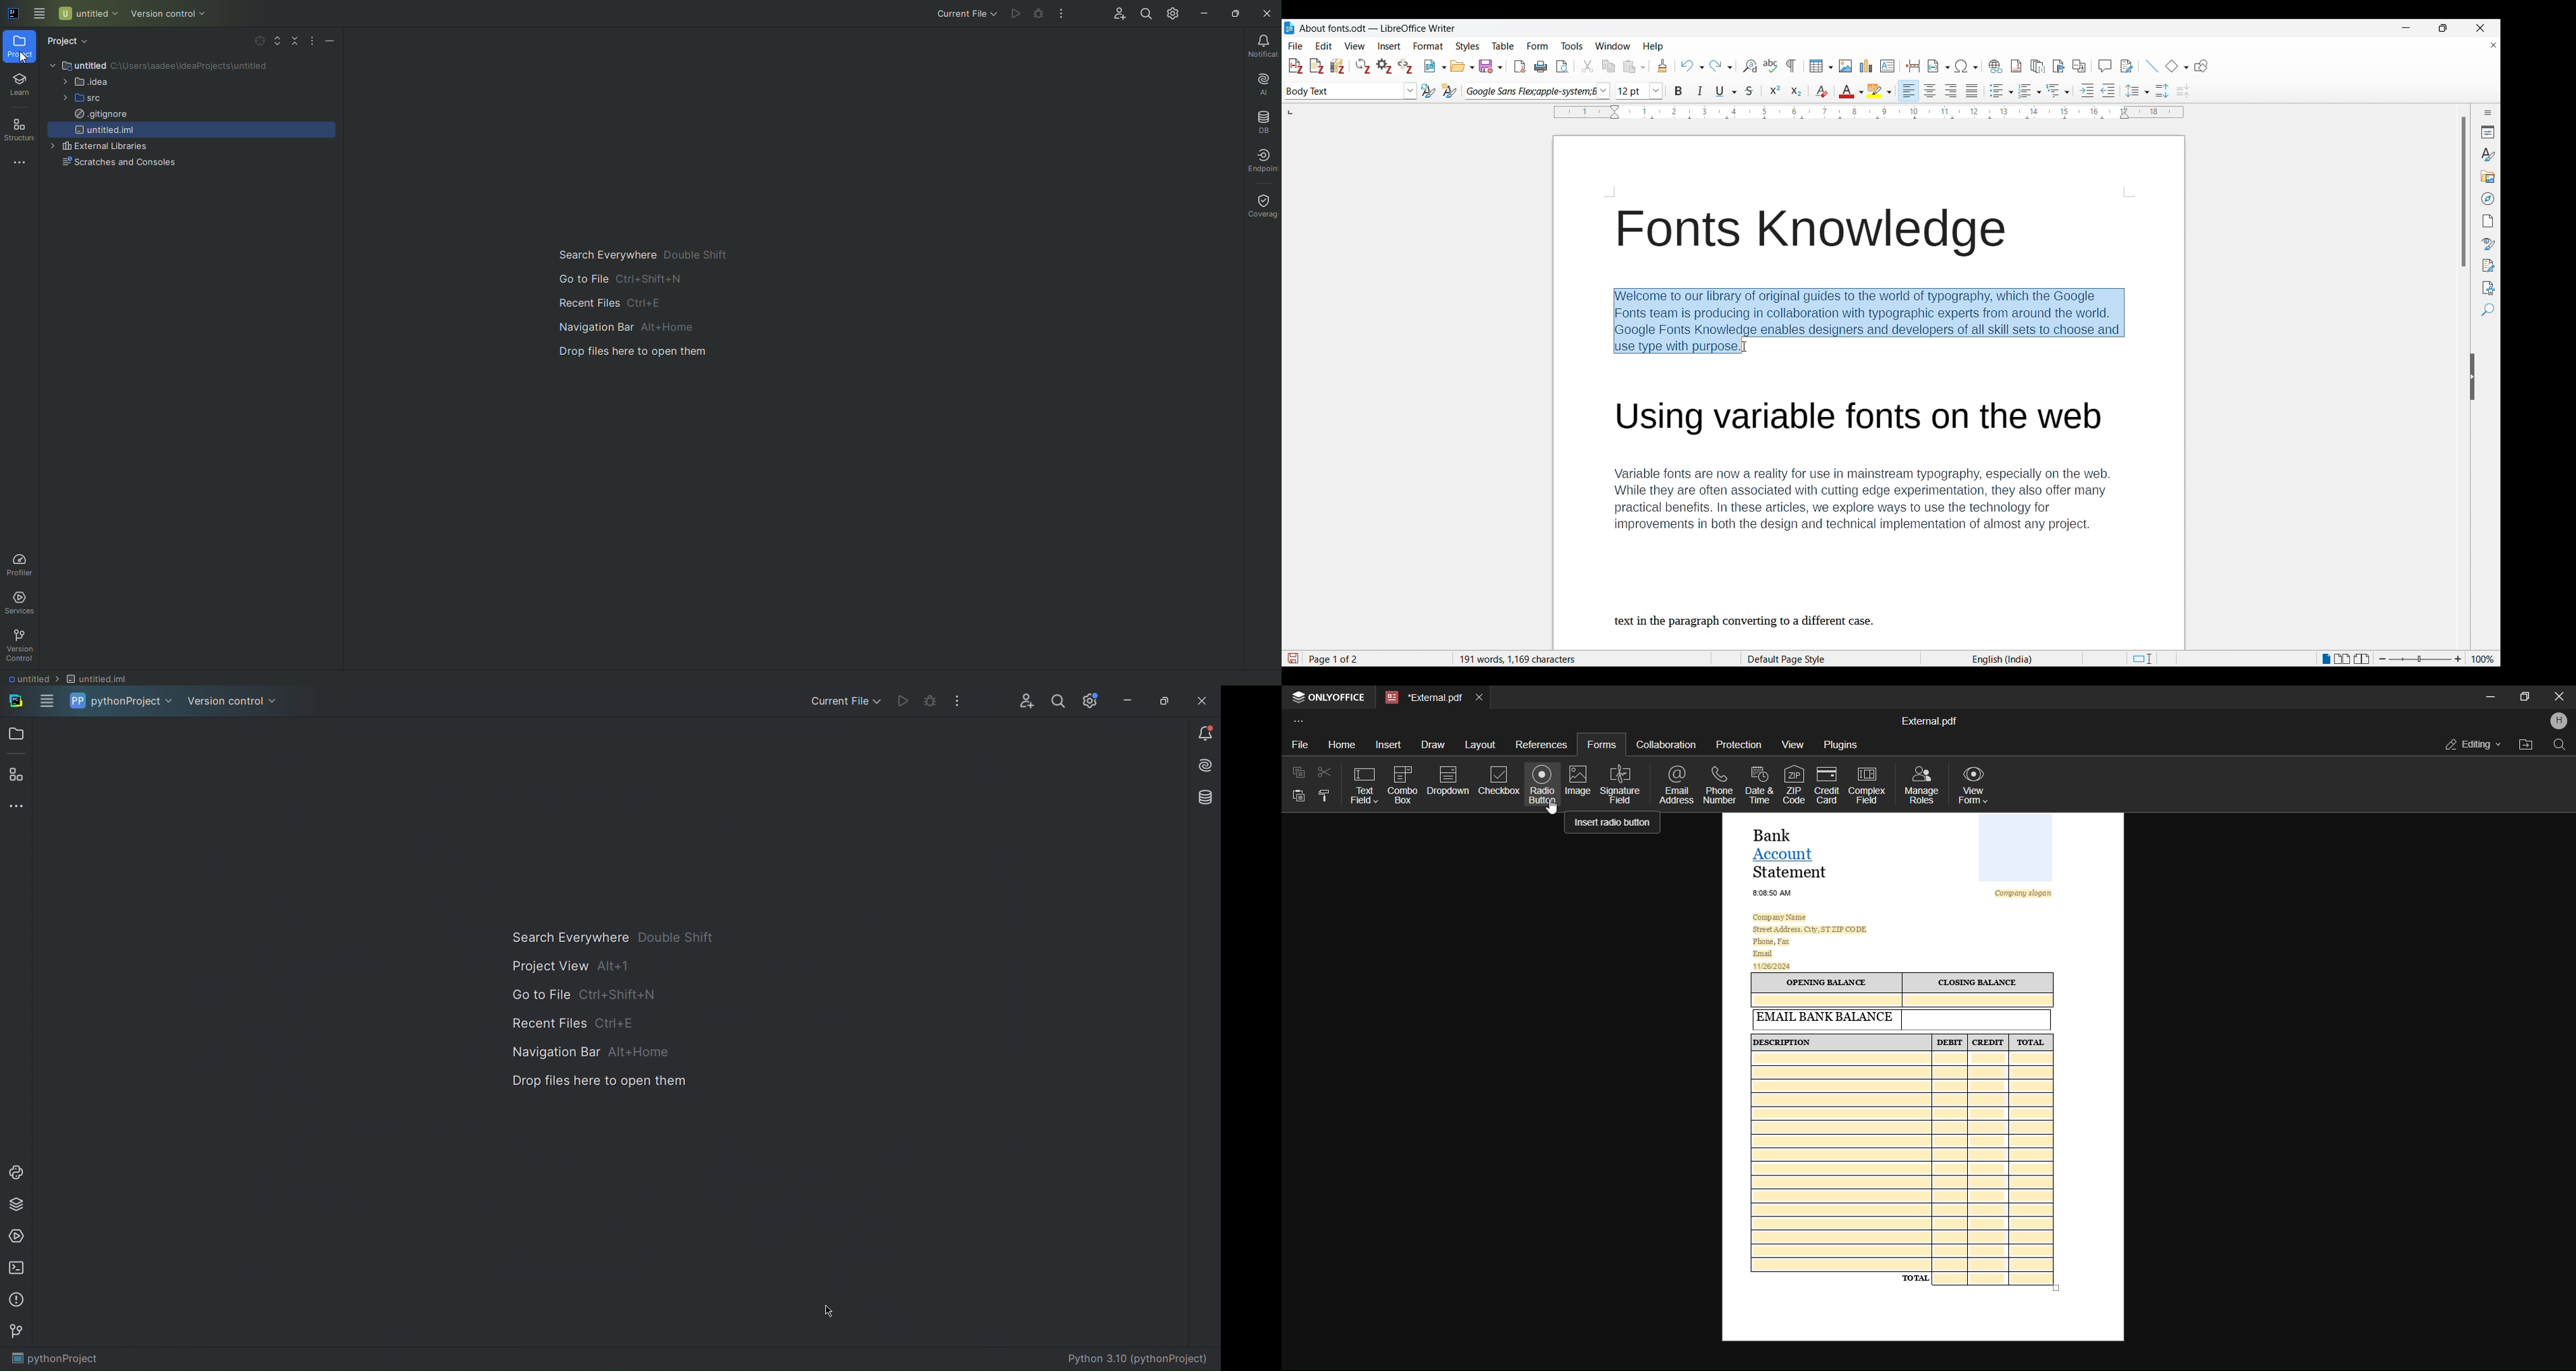 Image resolution: width=2576 pixels, height=1372 pixels. What do you see at coordinates (2362, 658) in the screenshot?
I see `Book view` at bounding box center [2362, 658].